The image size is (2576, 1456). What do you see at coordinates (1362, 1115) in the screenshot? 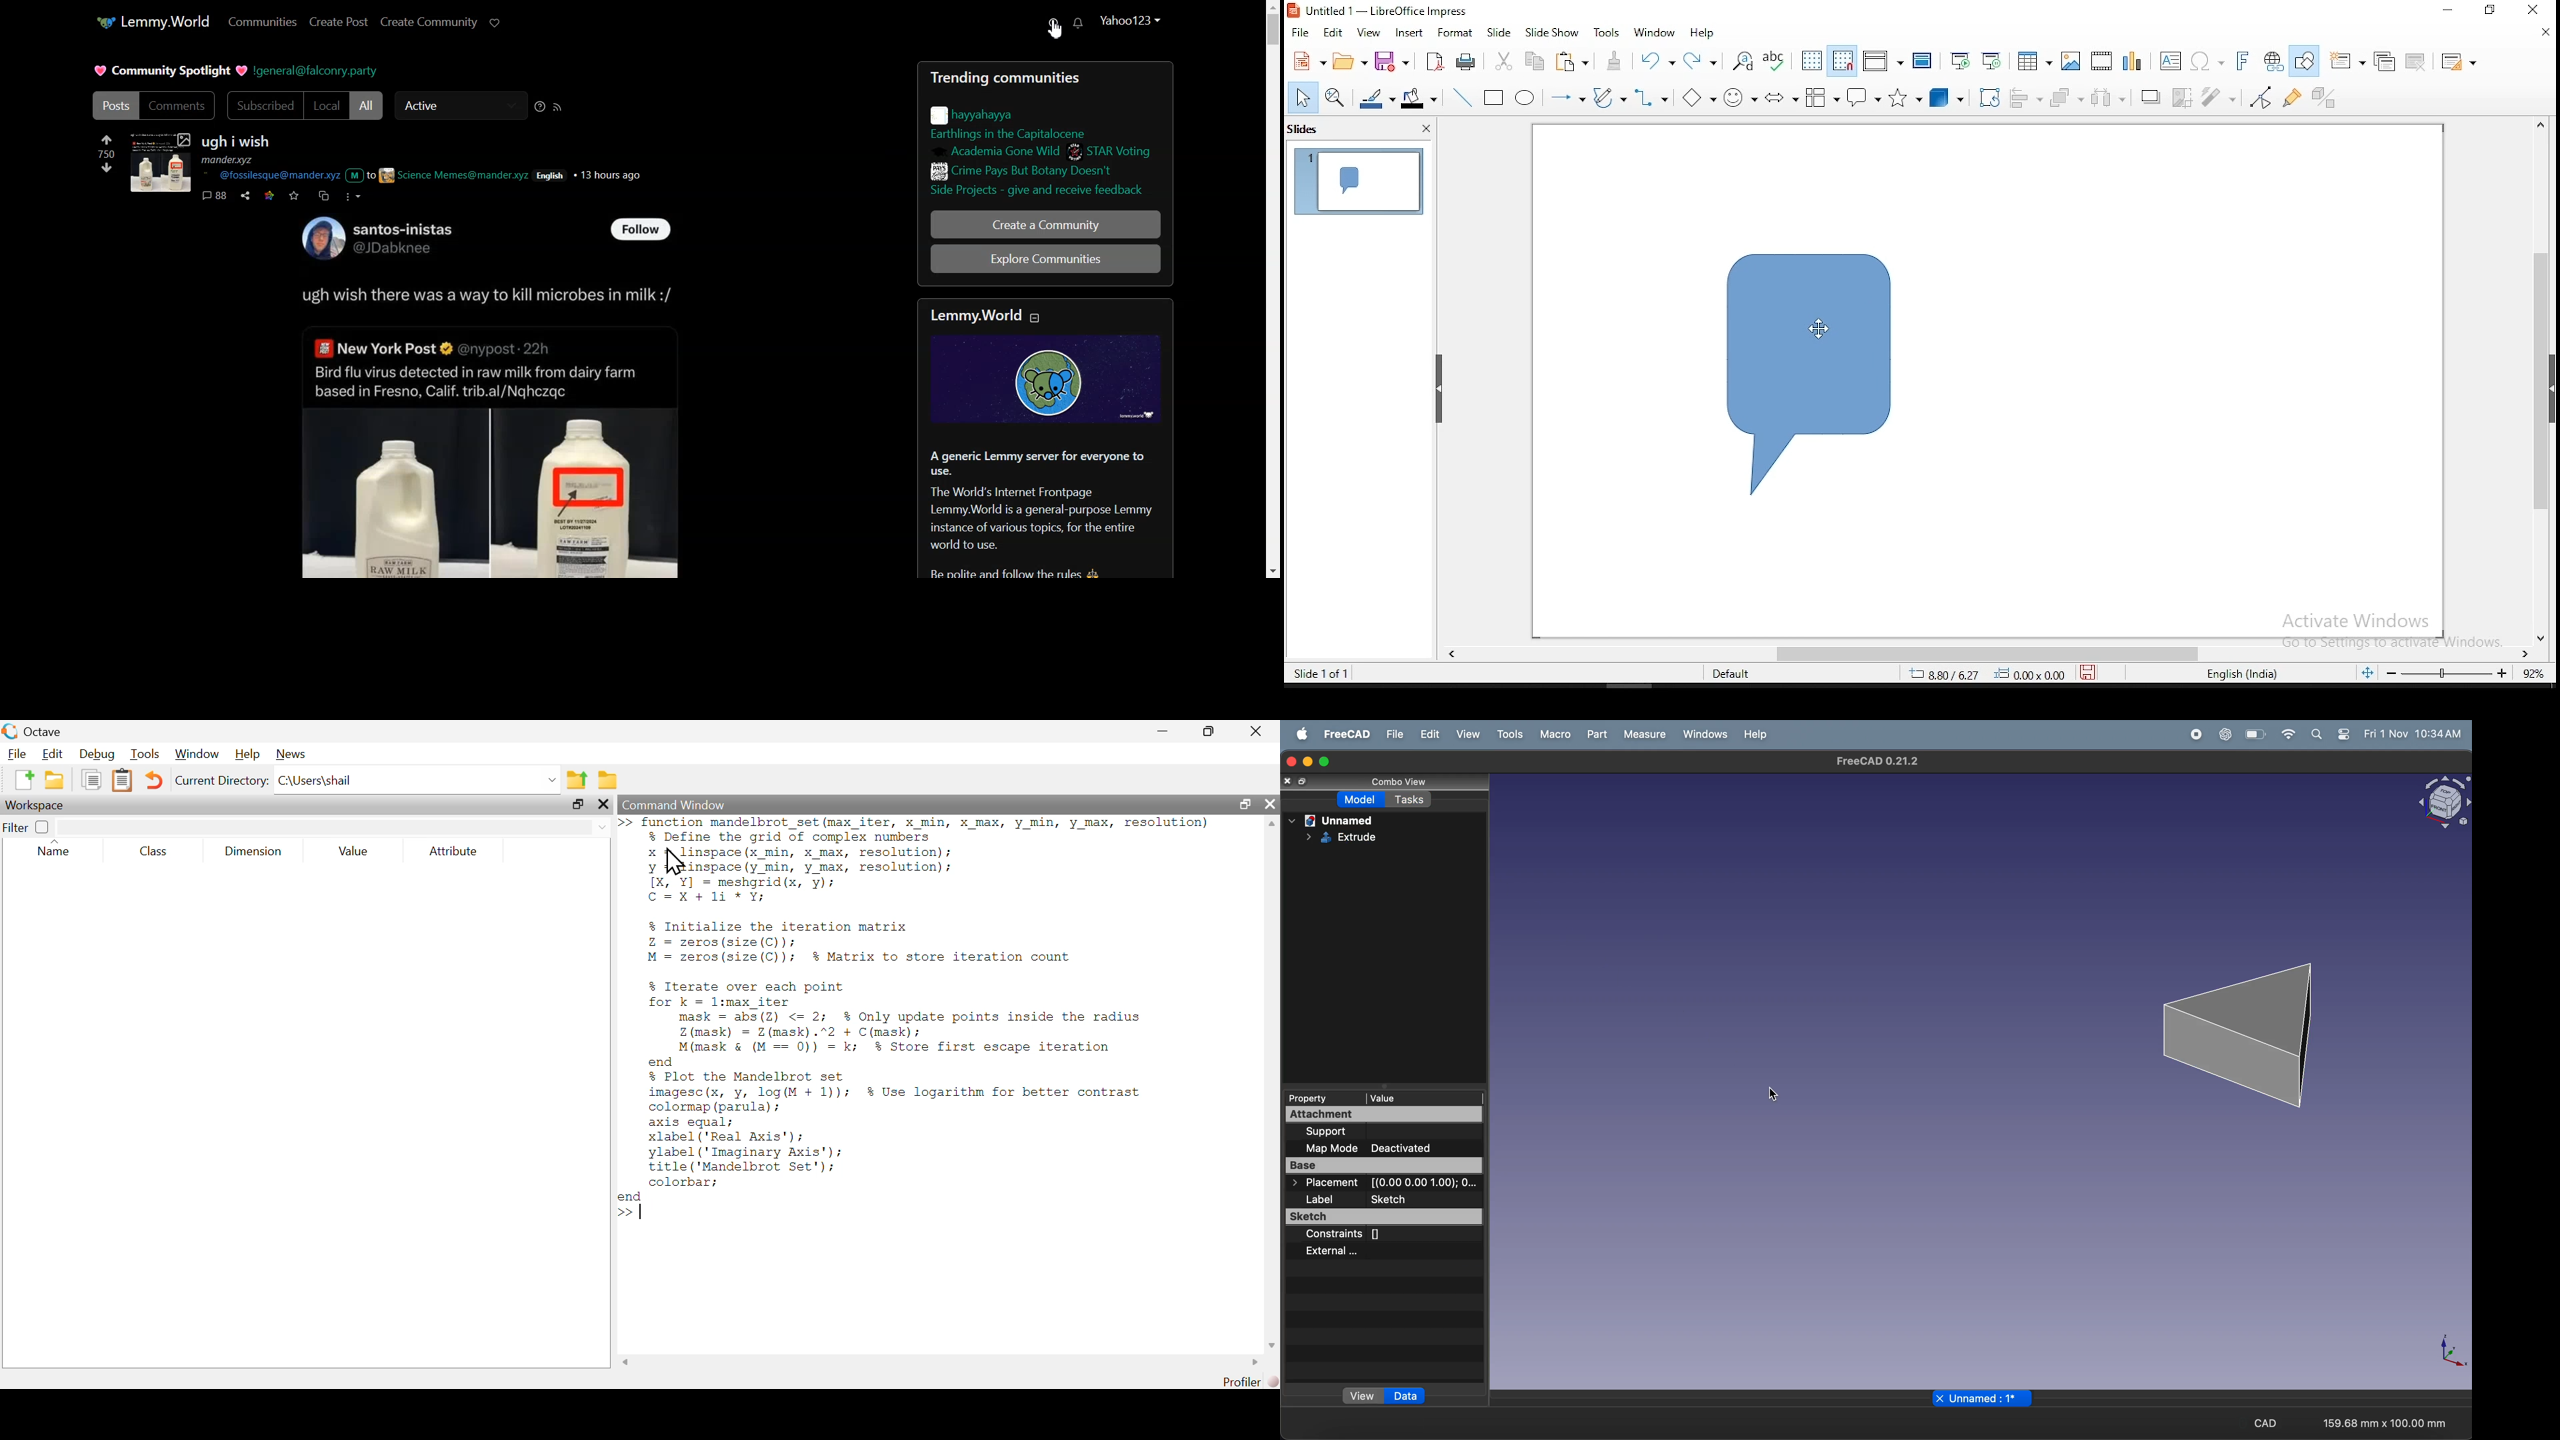
I see `attachment` at bounding box center [1362, 1115].